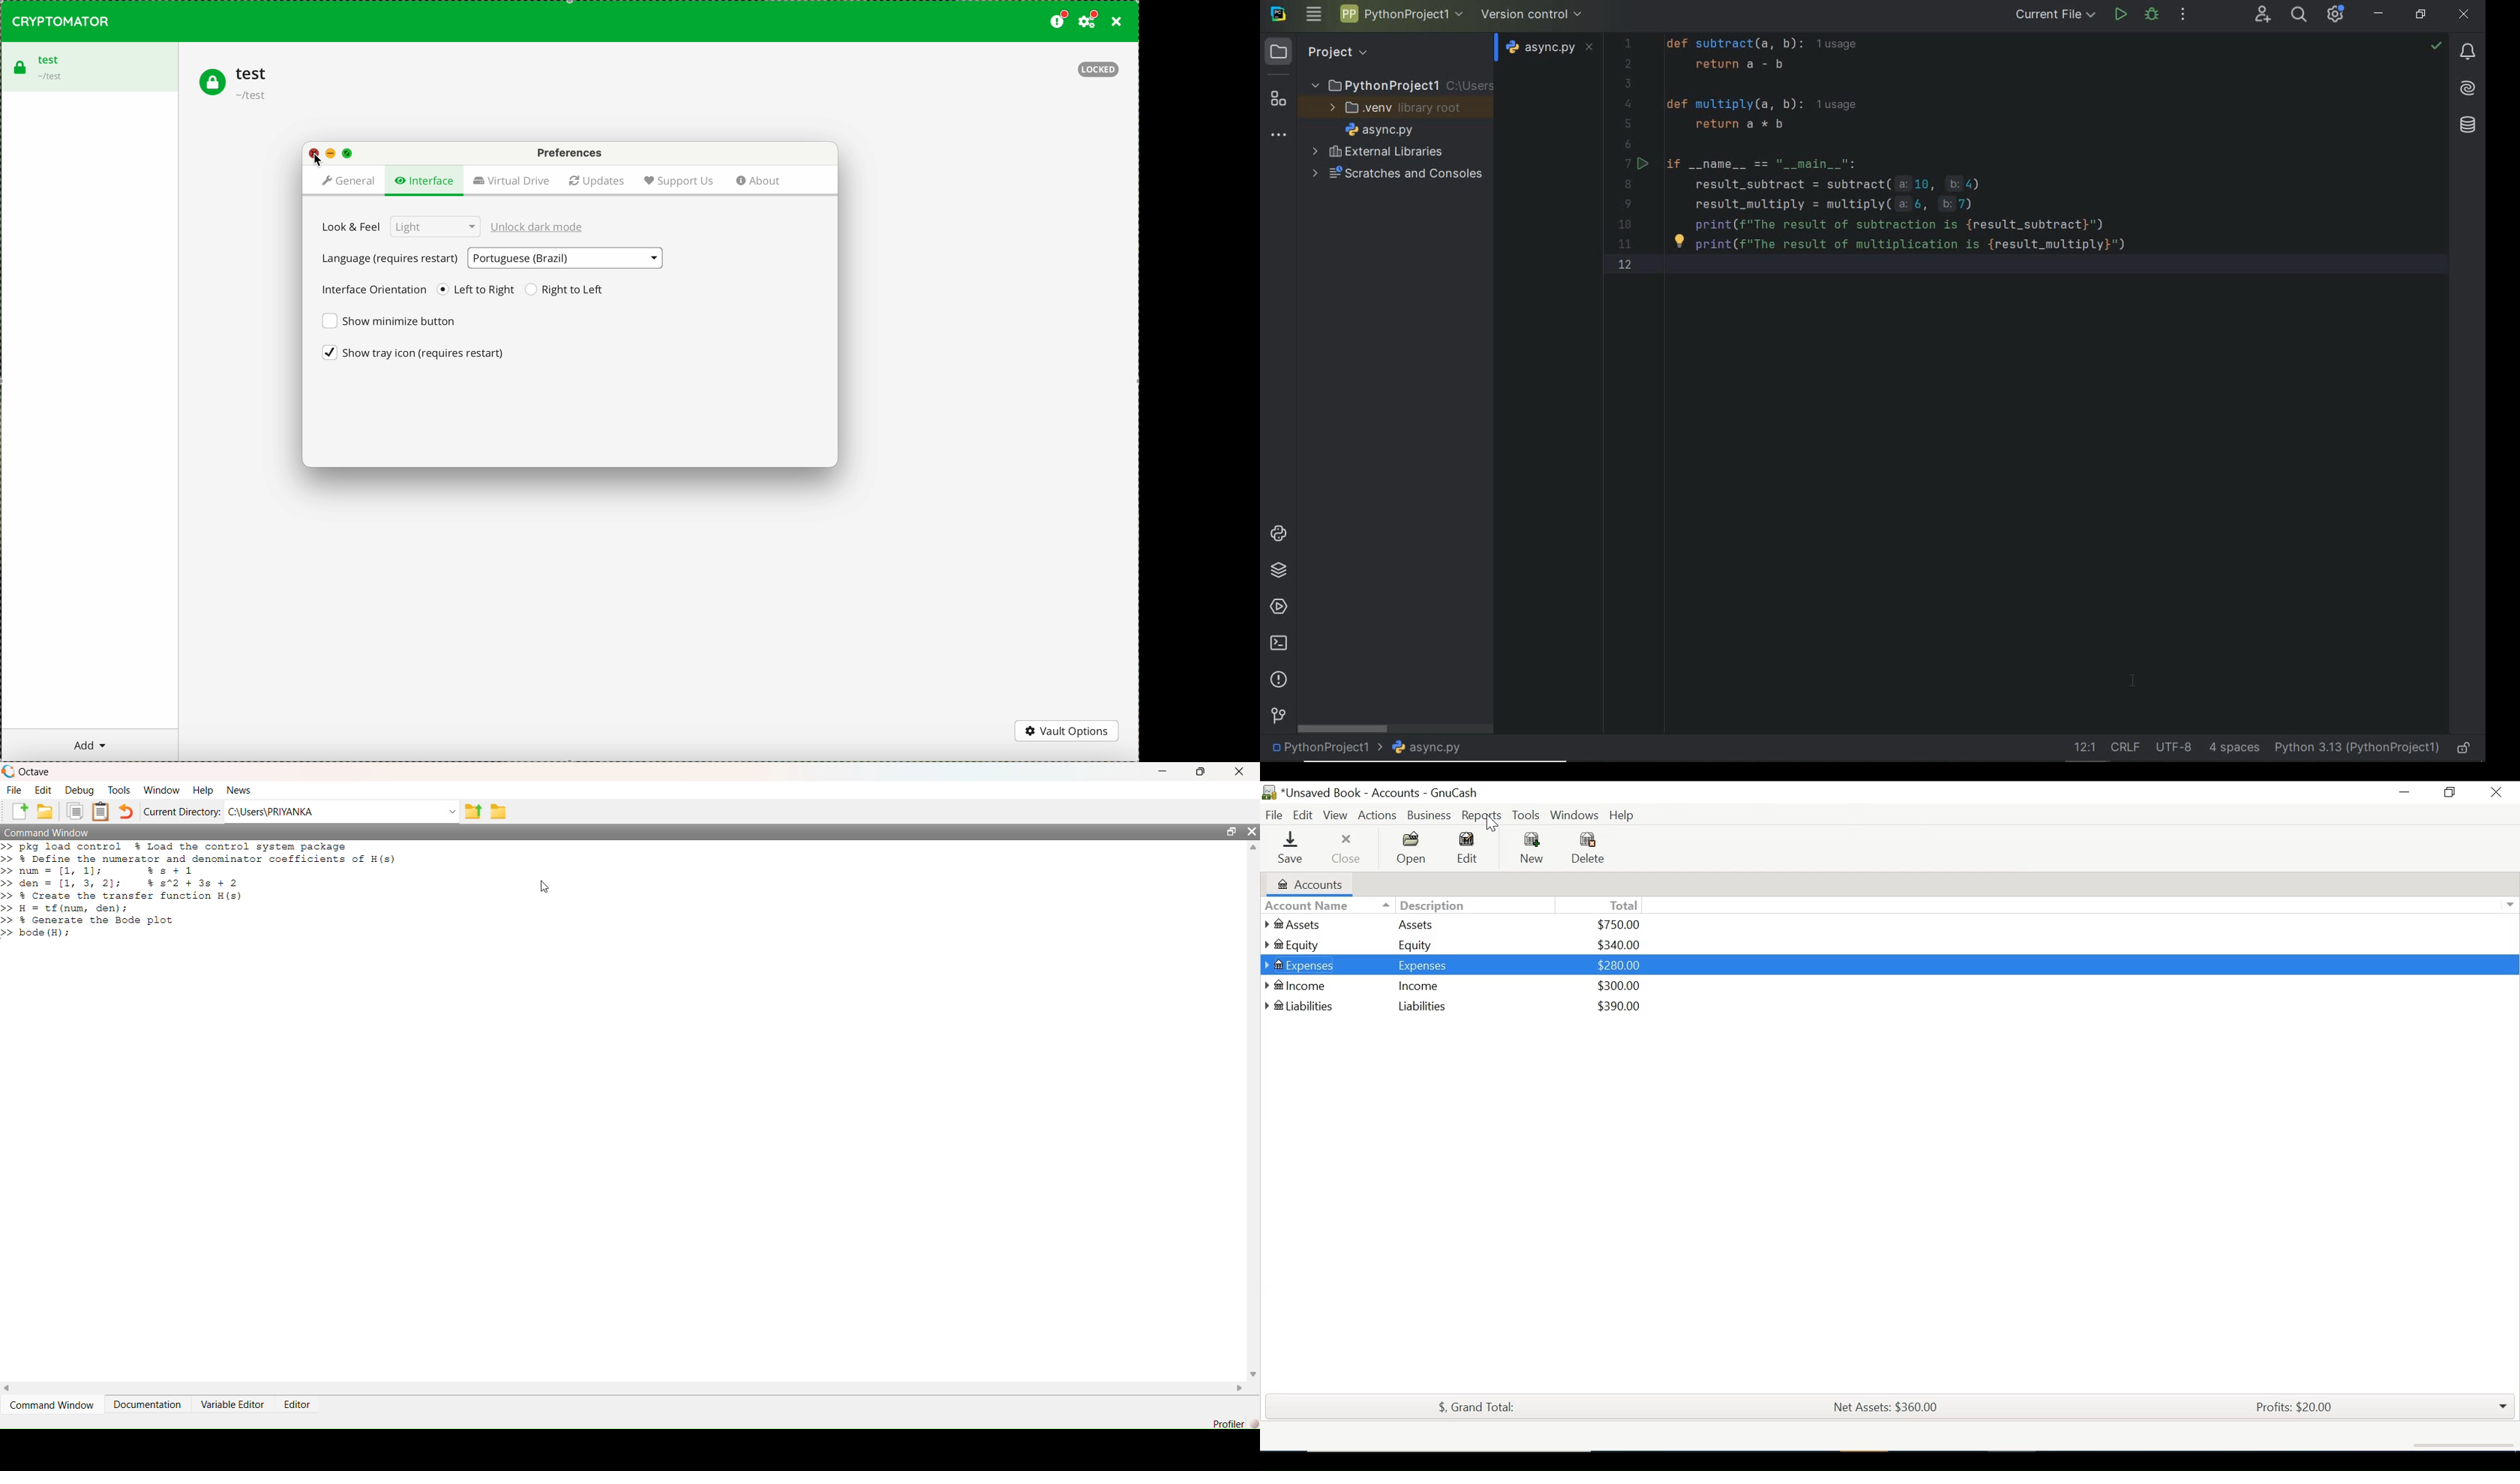 This screenshot has width=2520, height=1484. I want to click on locked, so click(1099, 70).